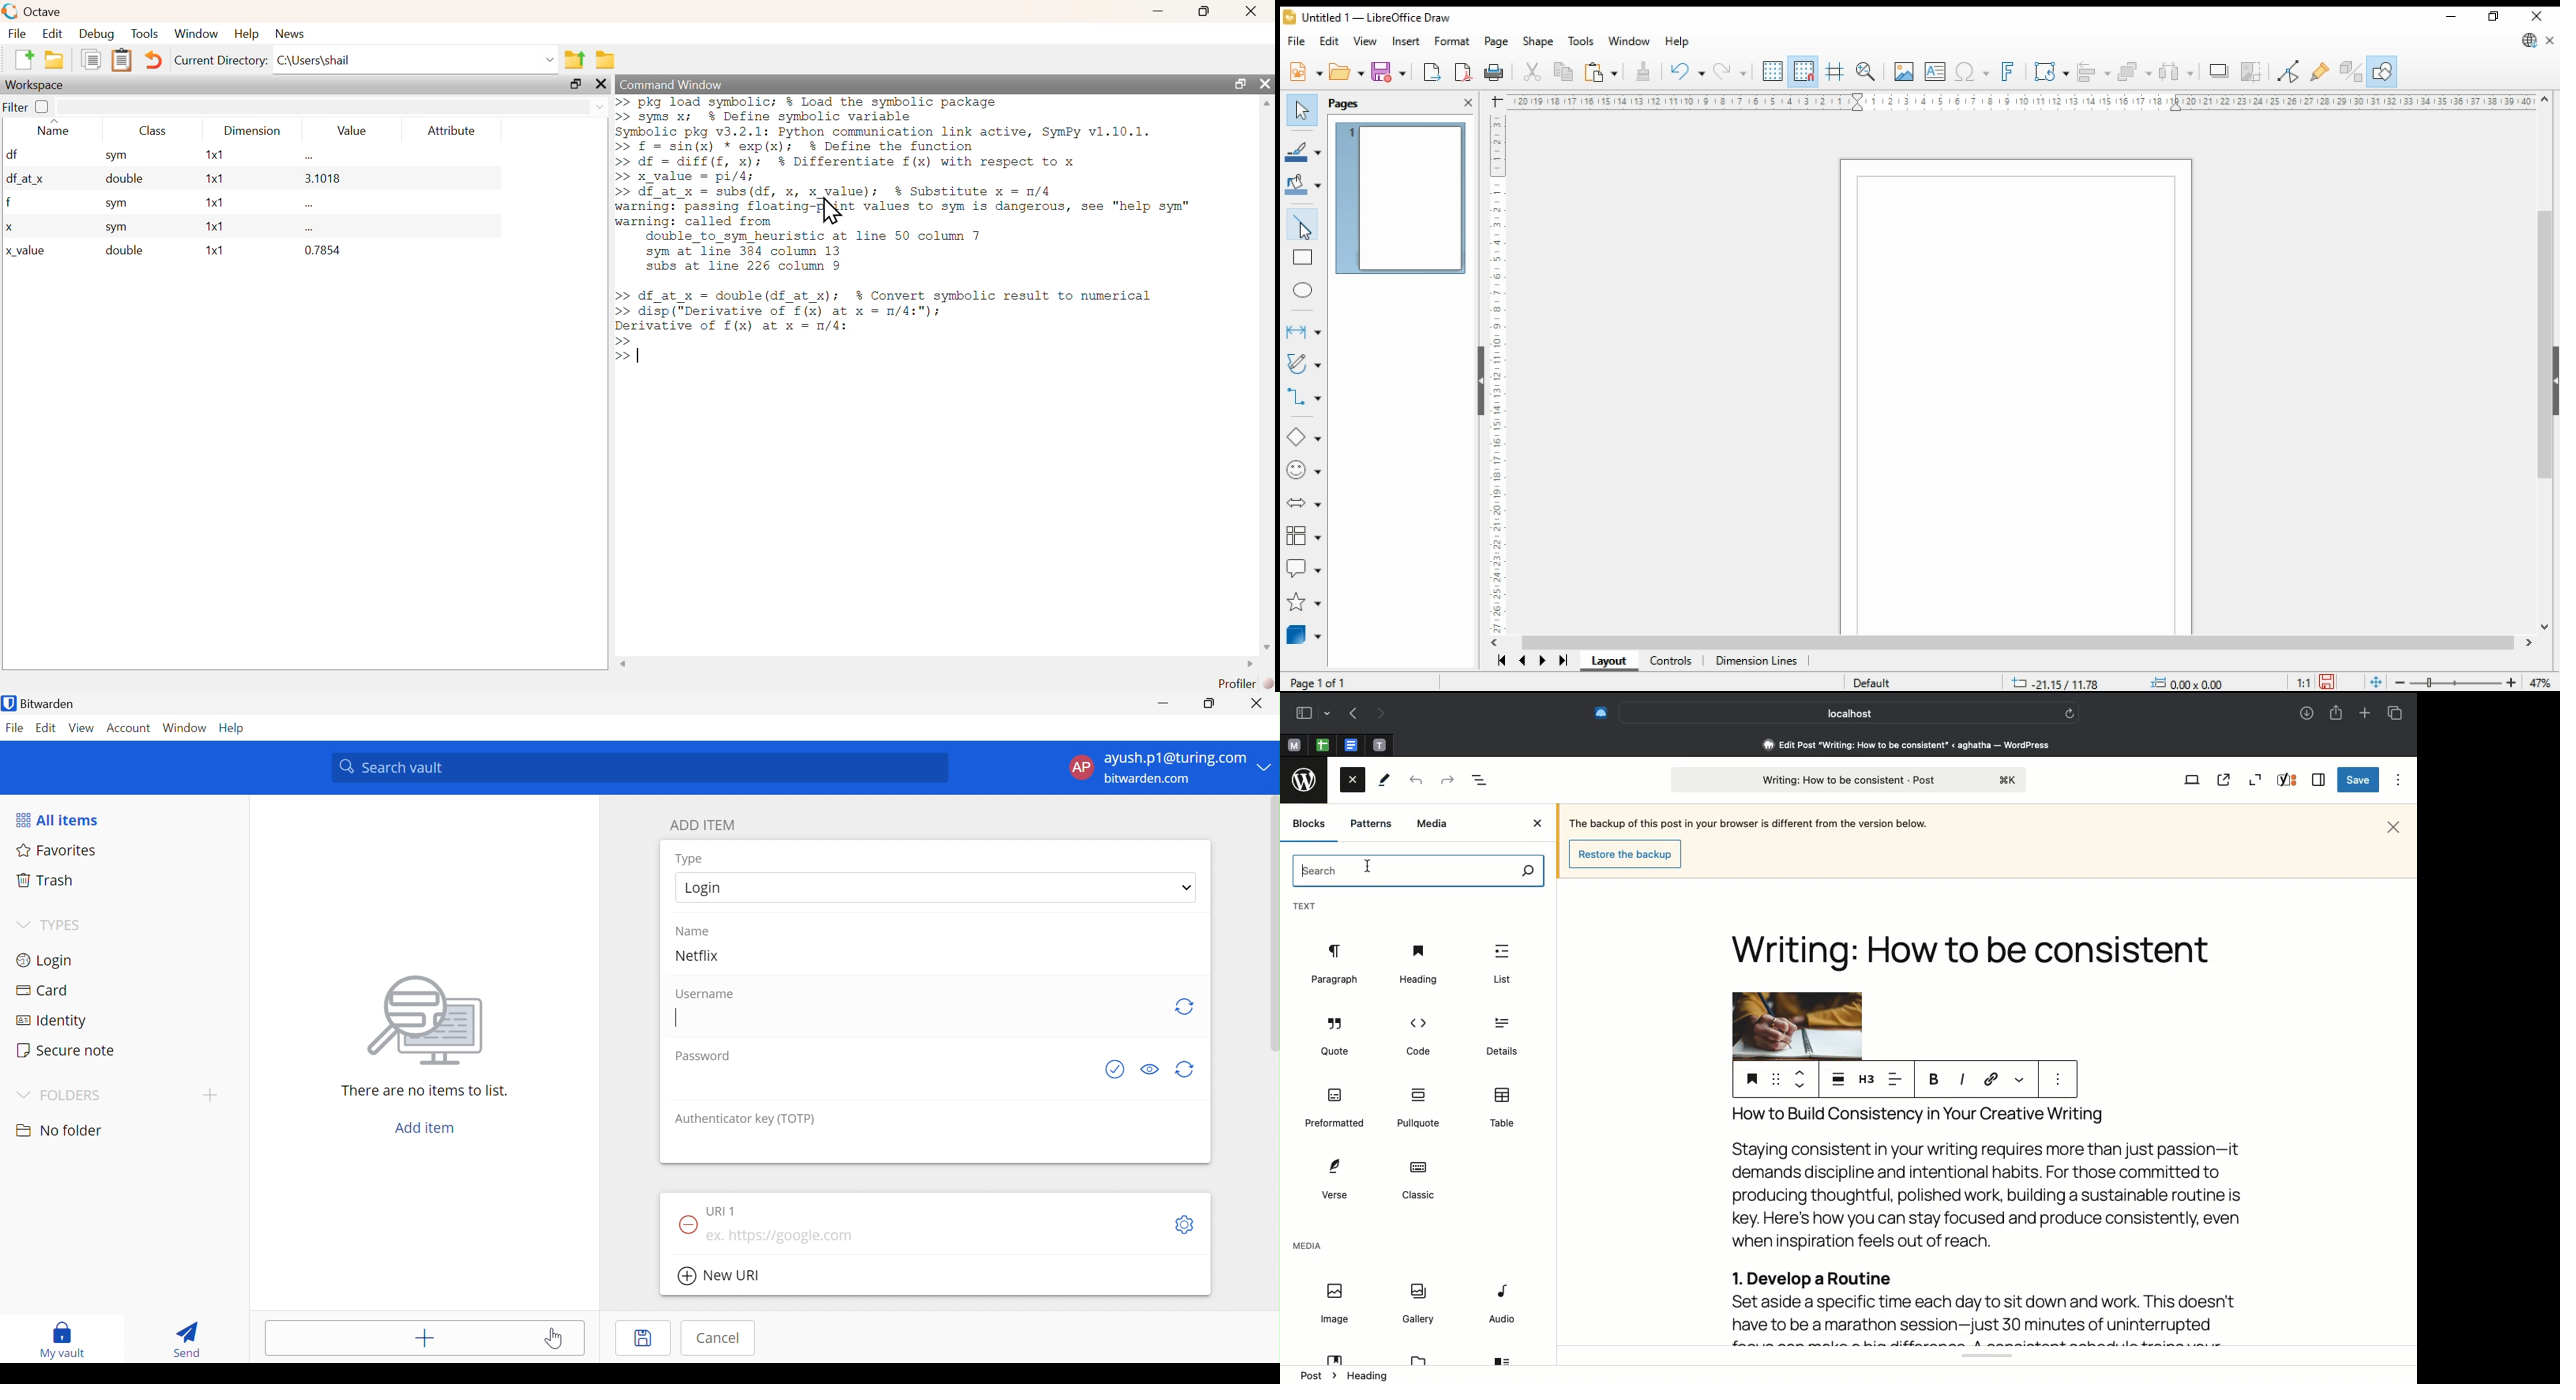 Image resolution: width=2576 pixels, height=1400 pixels. What do you see at coordinates (1335, 1108) in the screenshot?
I see `Preformatted` at bounding box center [1335, 1108].